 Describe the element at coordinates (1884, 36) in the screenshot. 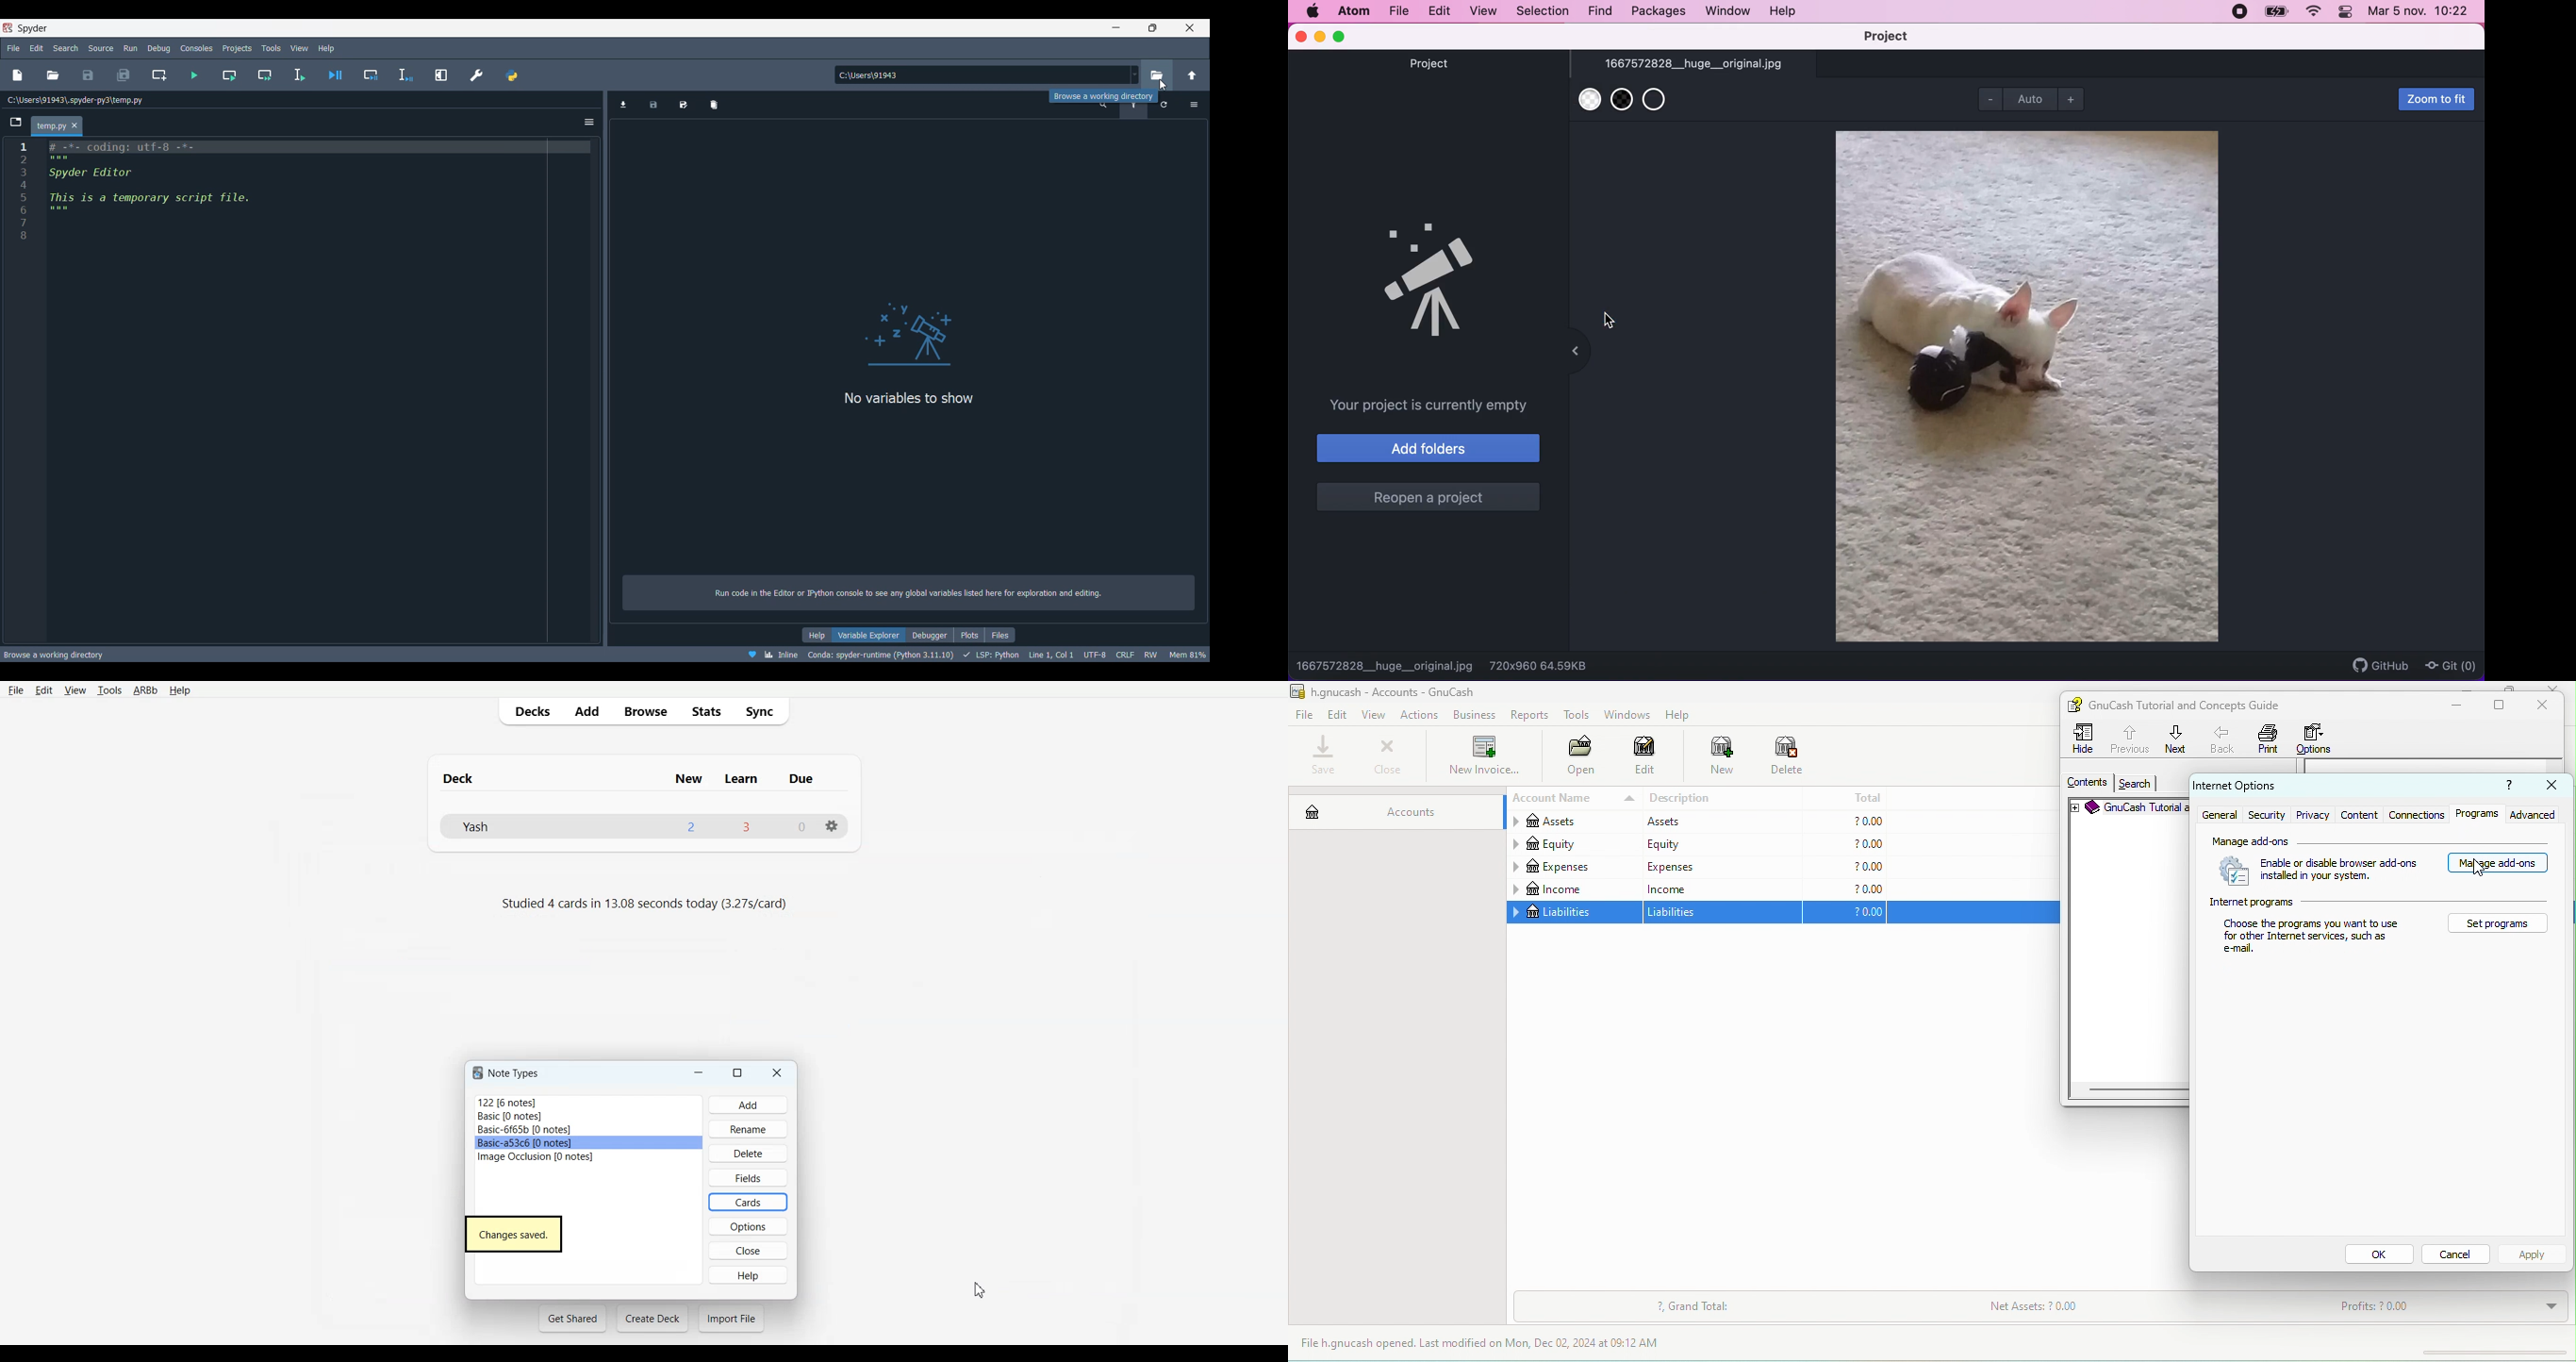

I see `project ` at that location.